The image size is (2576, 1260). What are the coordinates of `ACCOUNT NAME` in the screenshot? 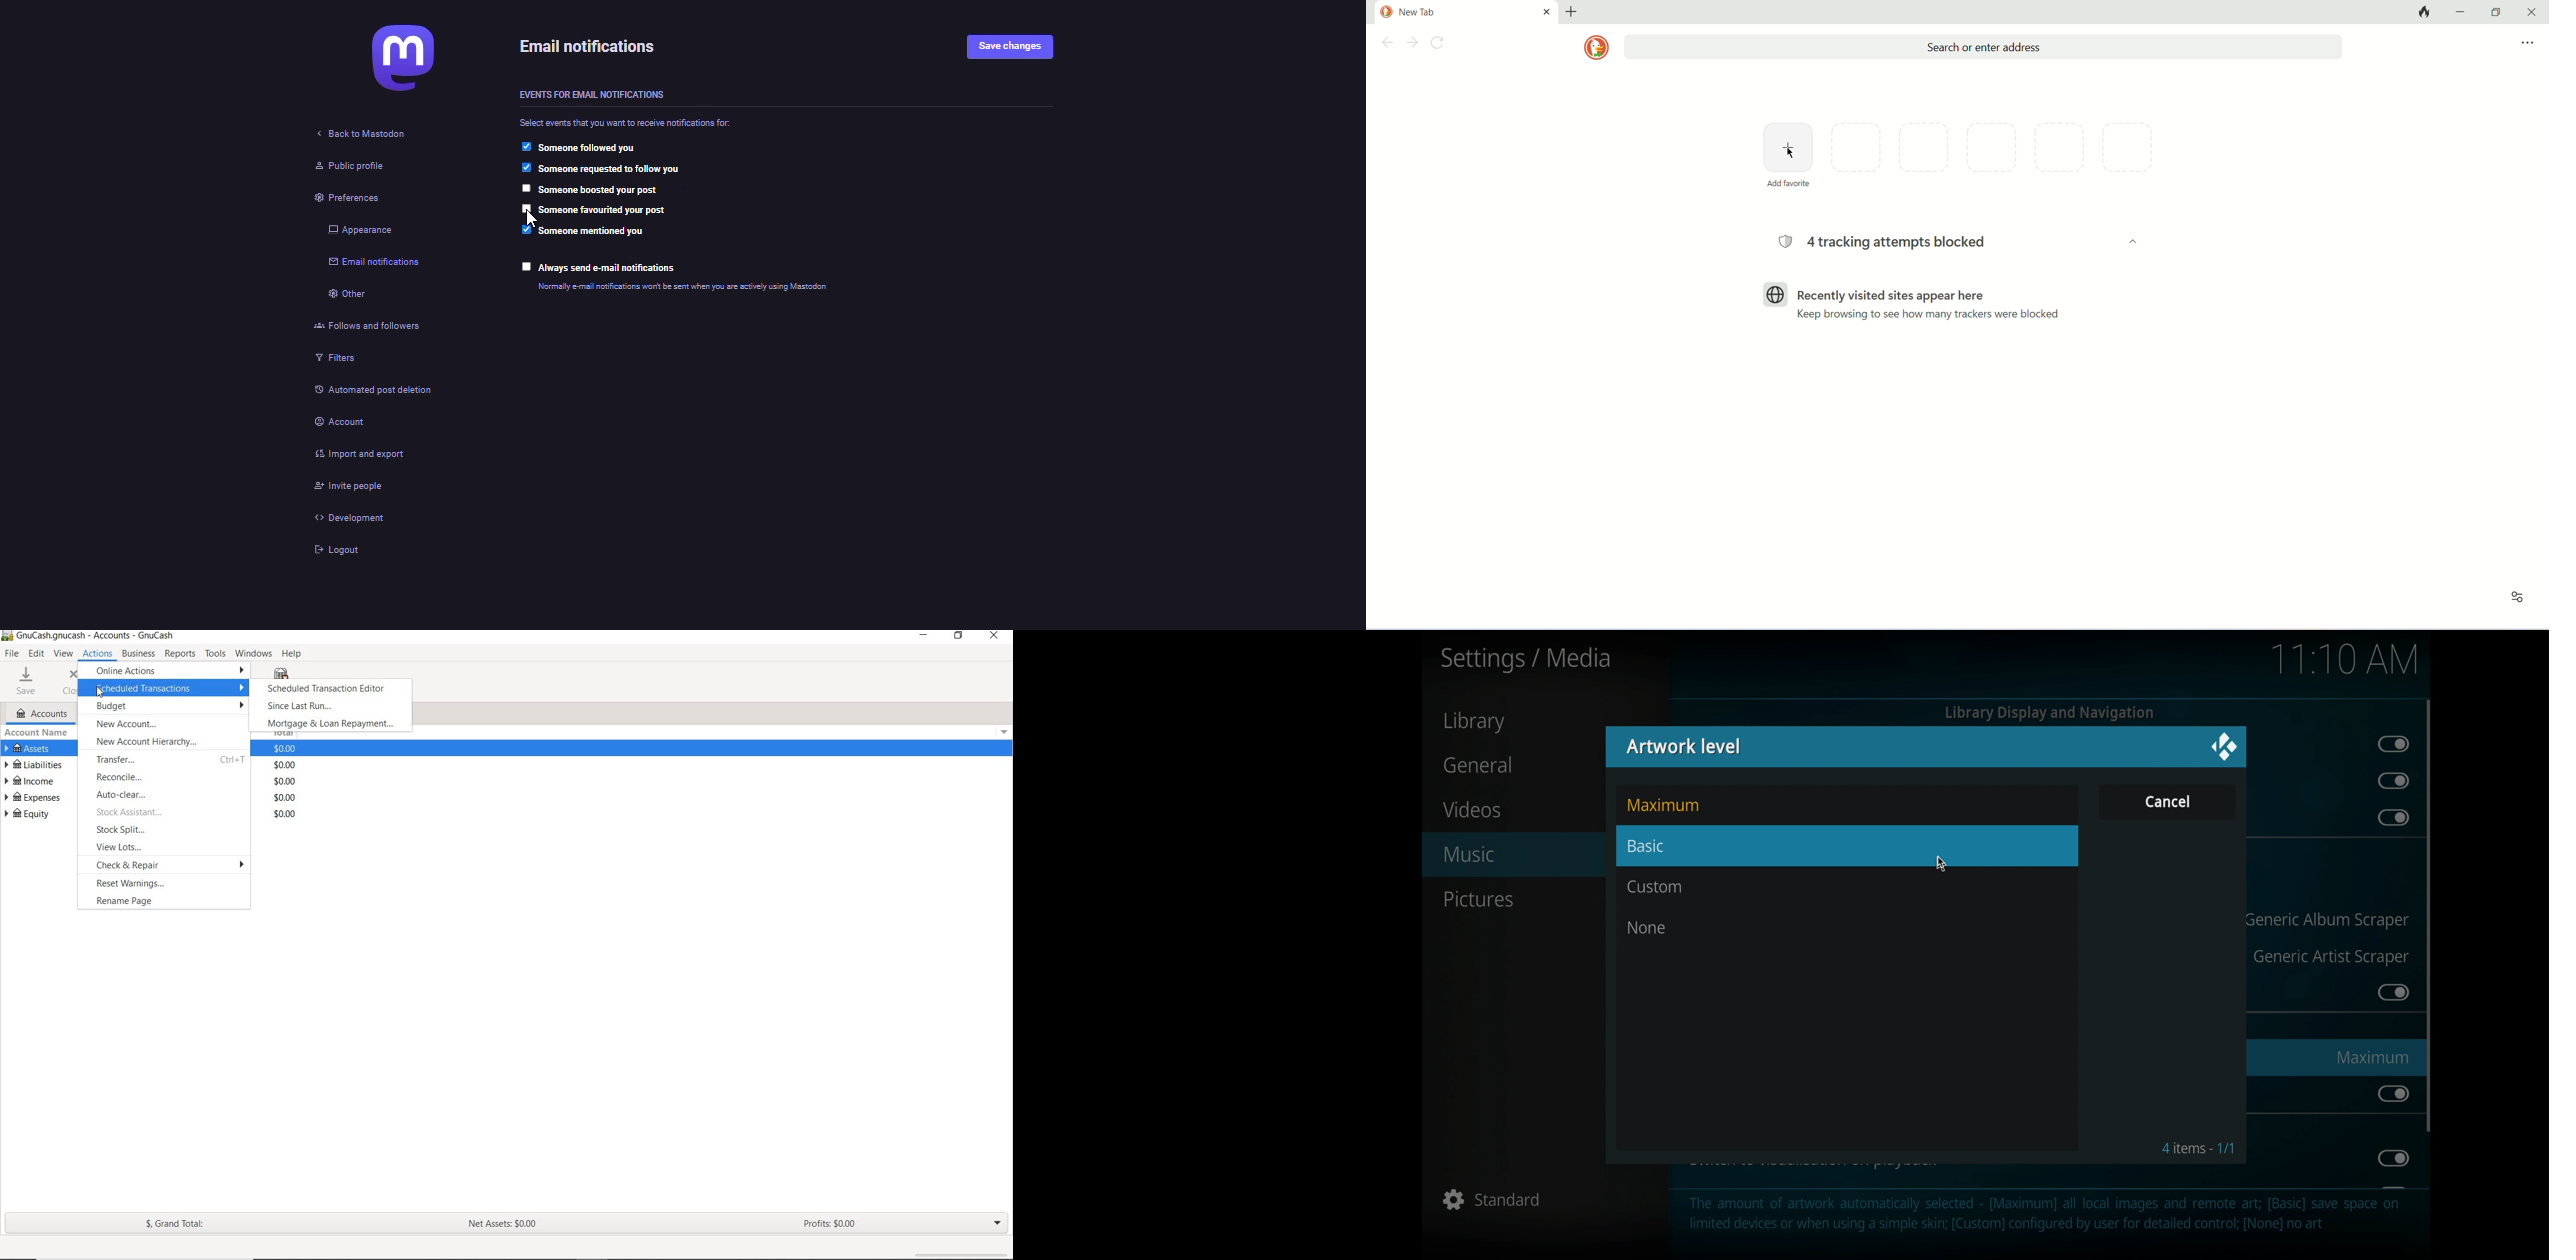 It's located at (39, 733).